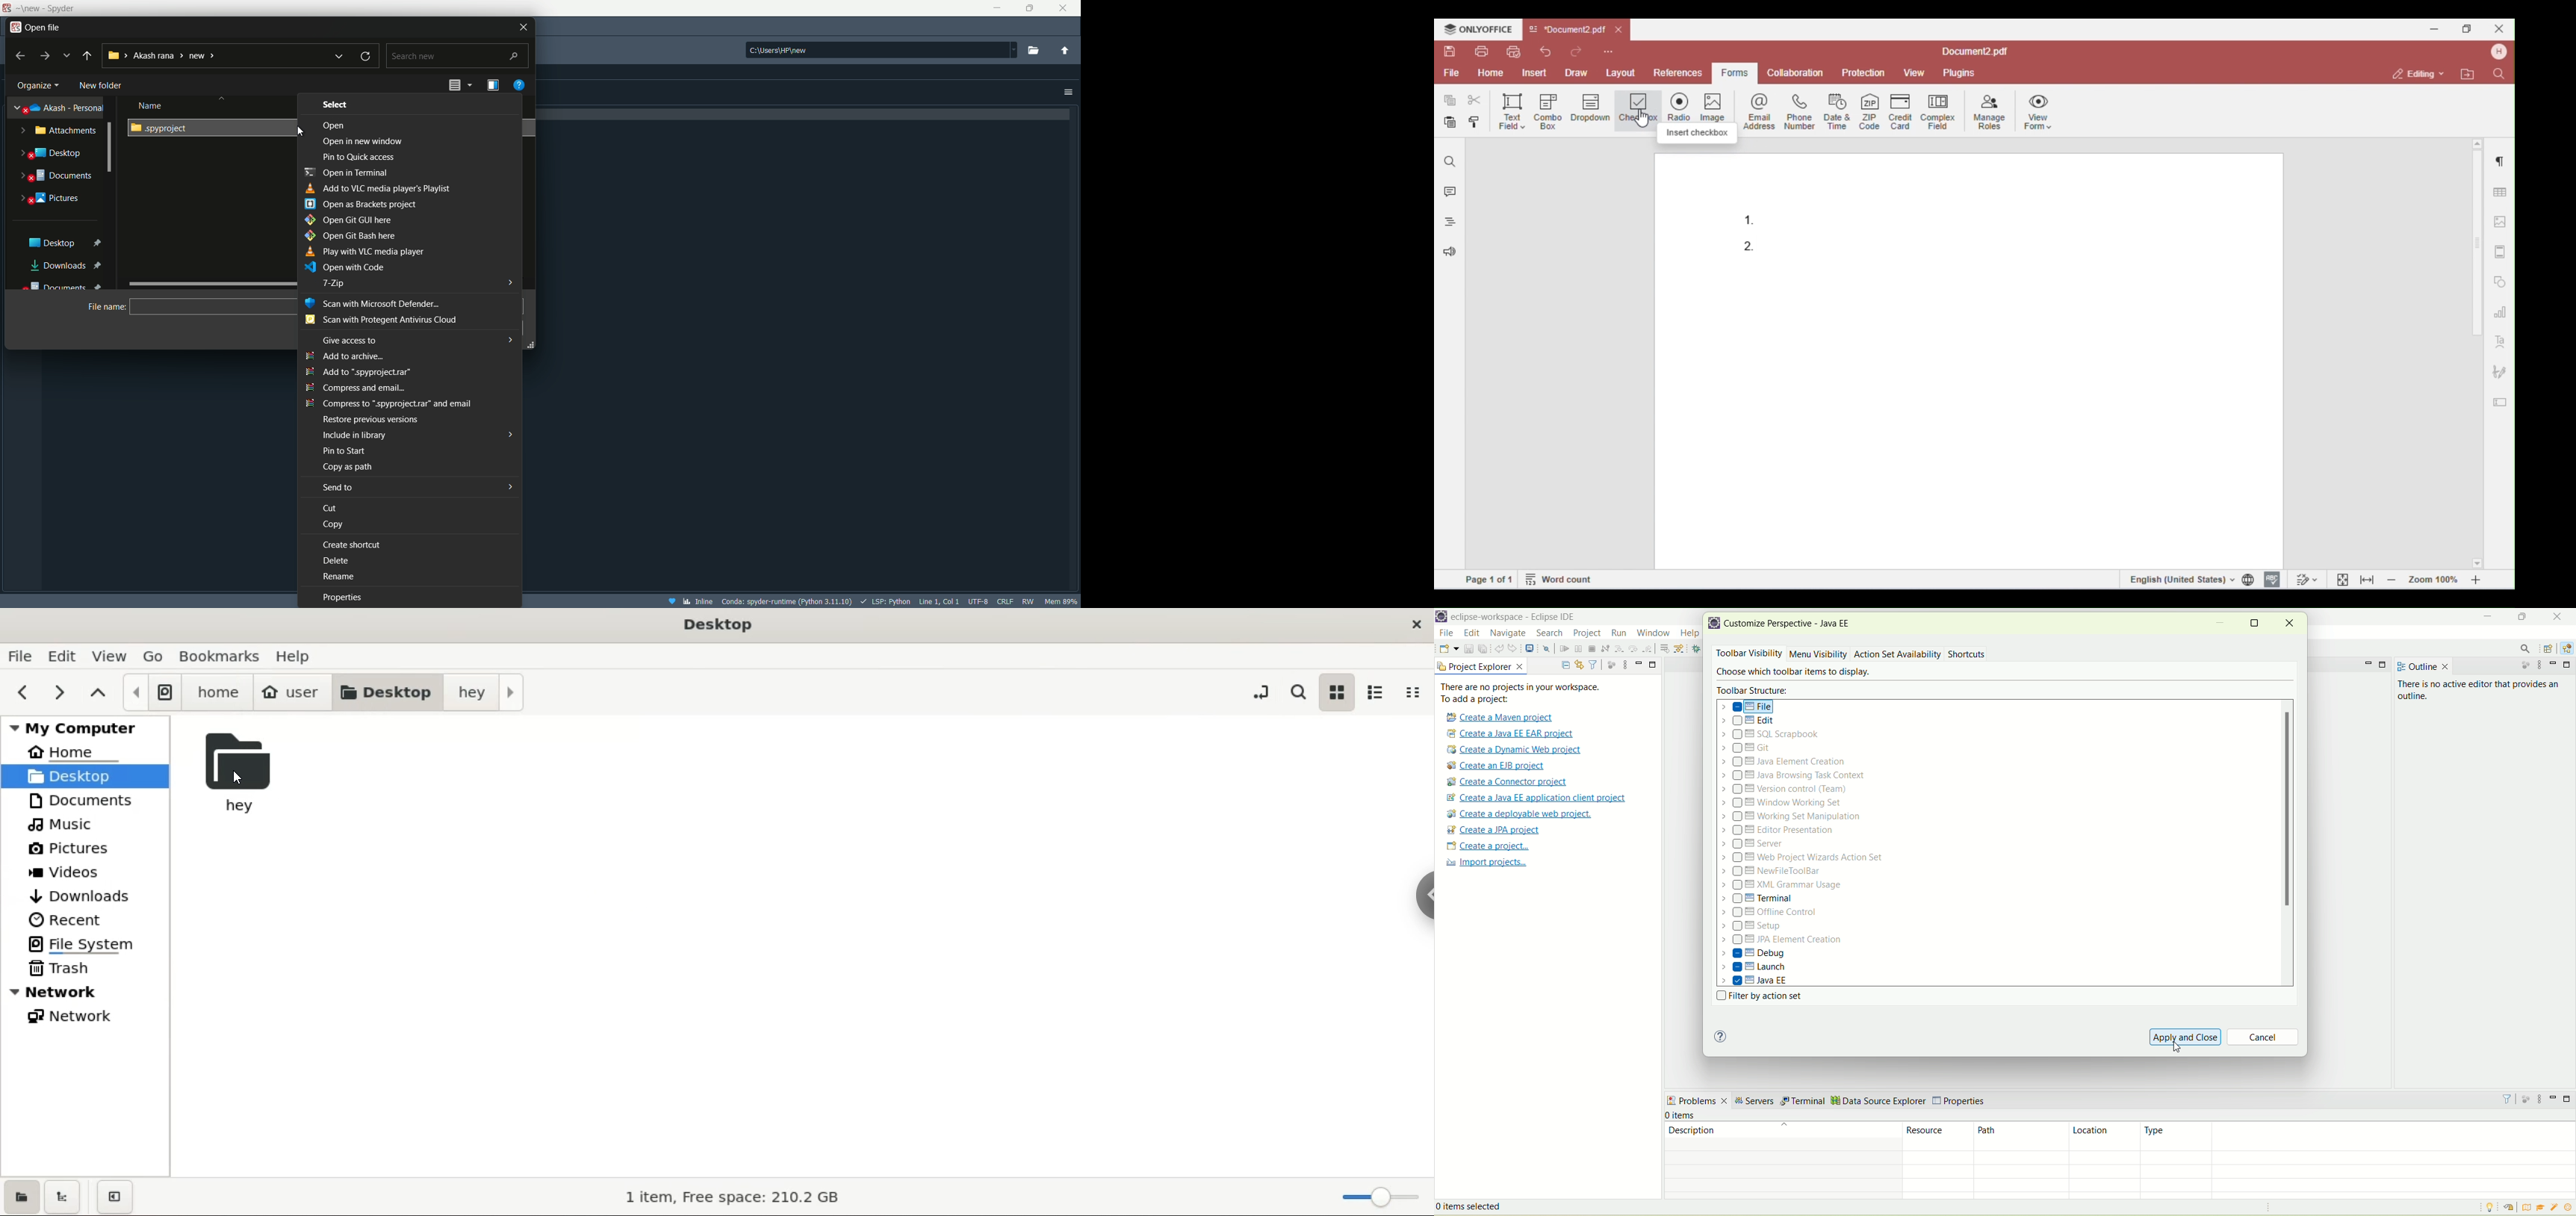  I want to click on open file, so click(47, 26).